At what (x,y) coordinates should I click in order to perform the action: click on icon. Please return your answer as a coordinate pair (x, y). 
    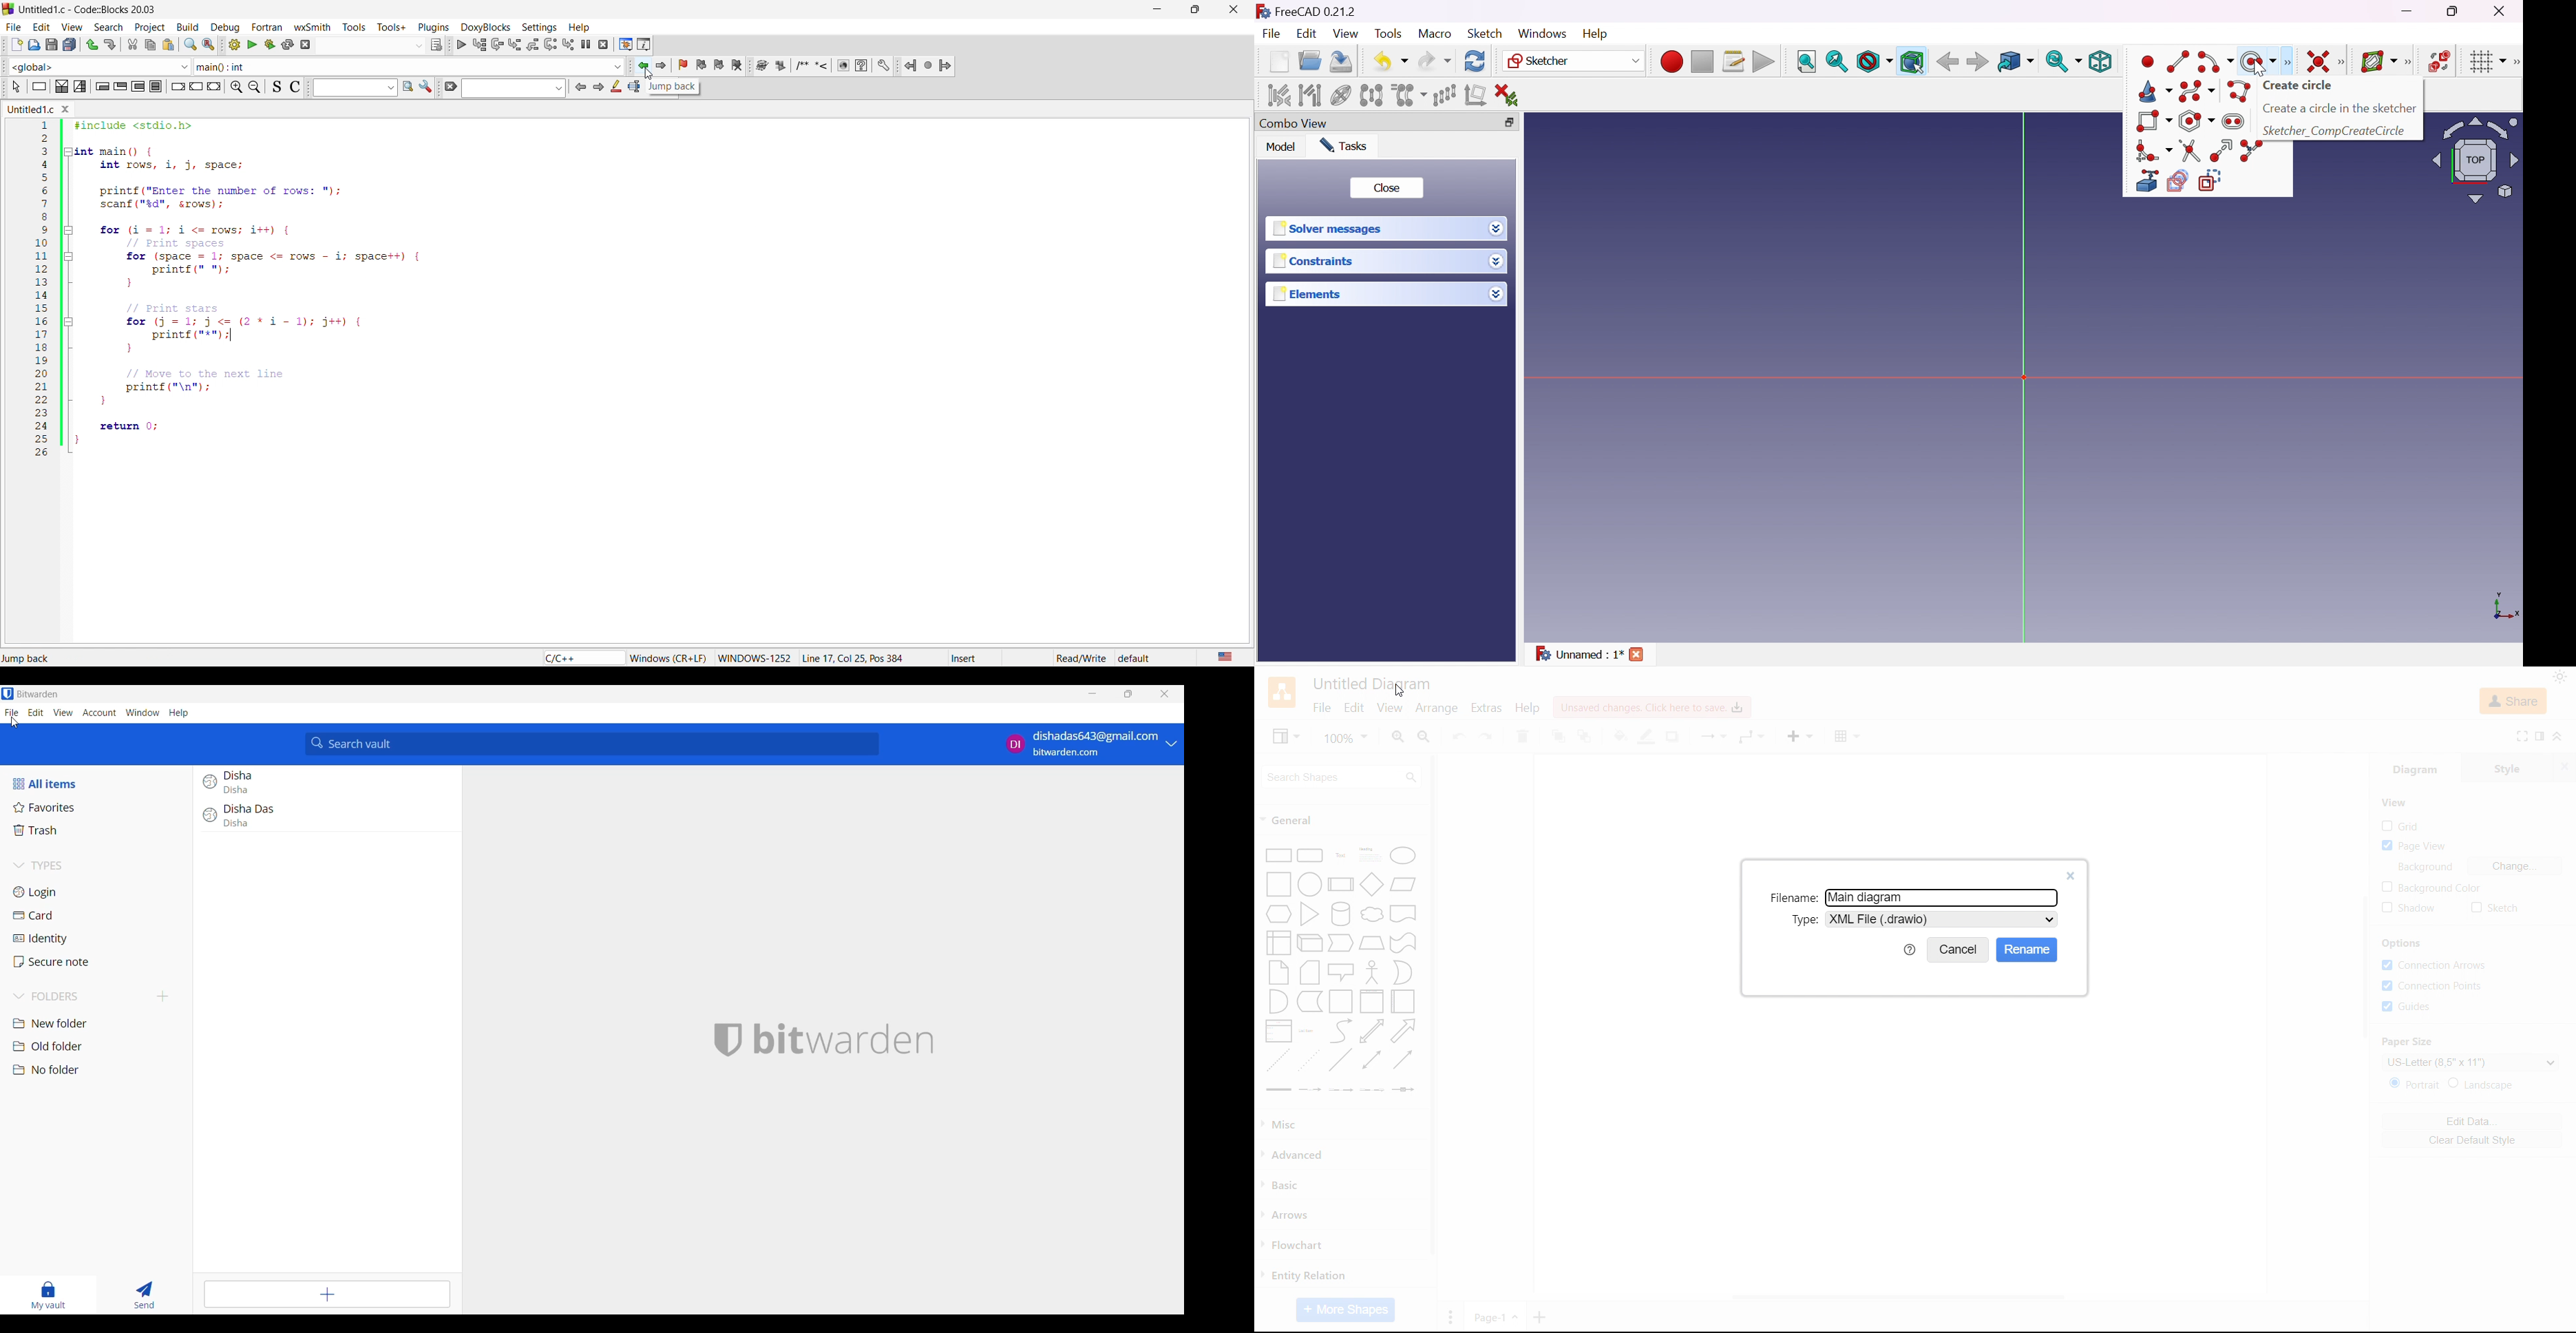
    Looking at the image, I should click on (117, 87).